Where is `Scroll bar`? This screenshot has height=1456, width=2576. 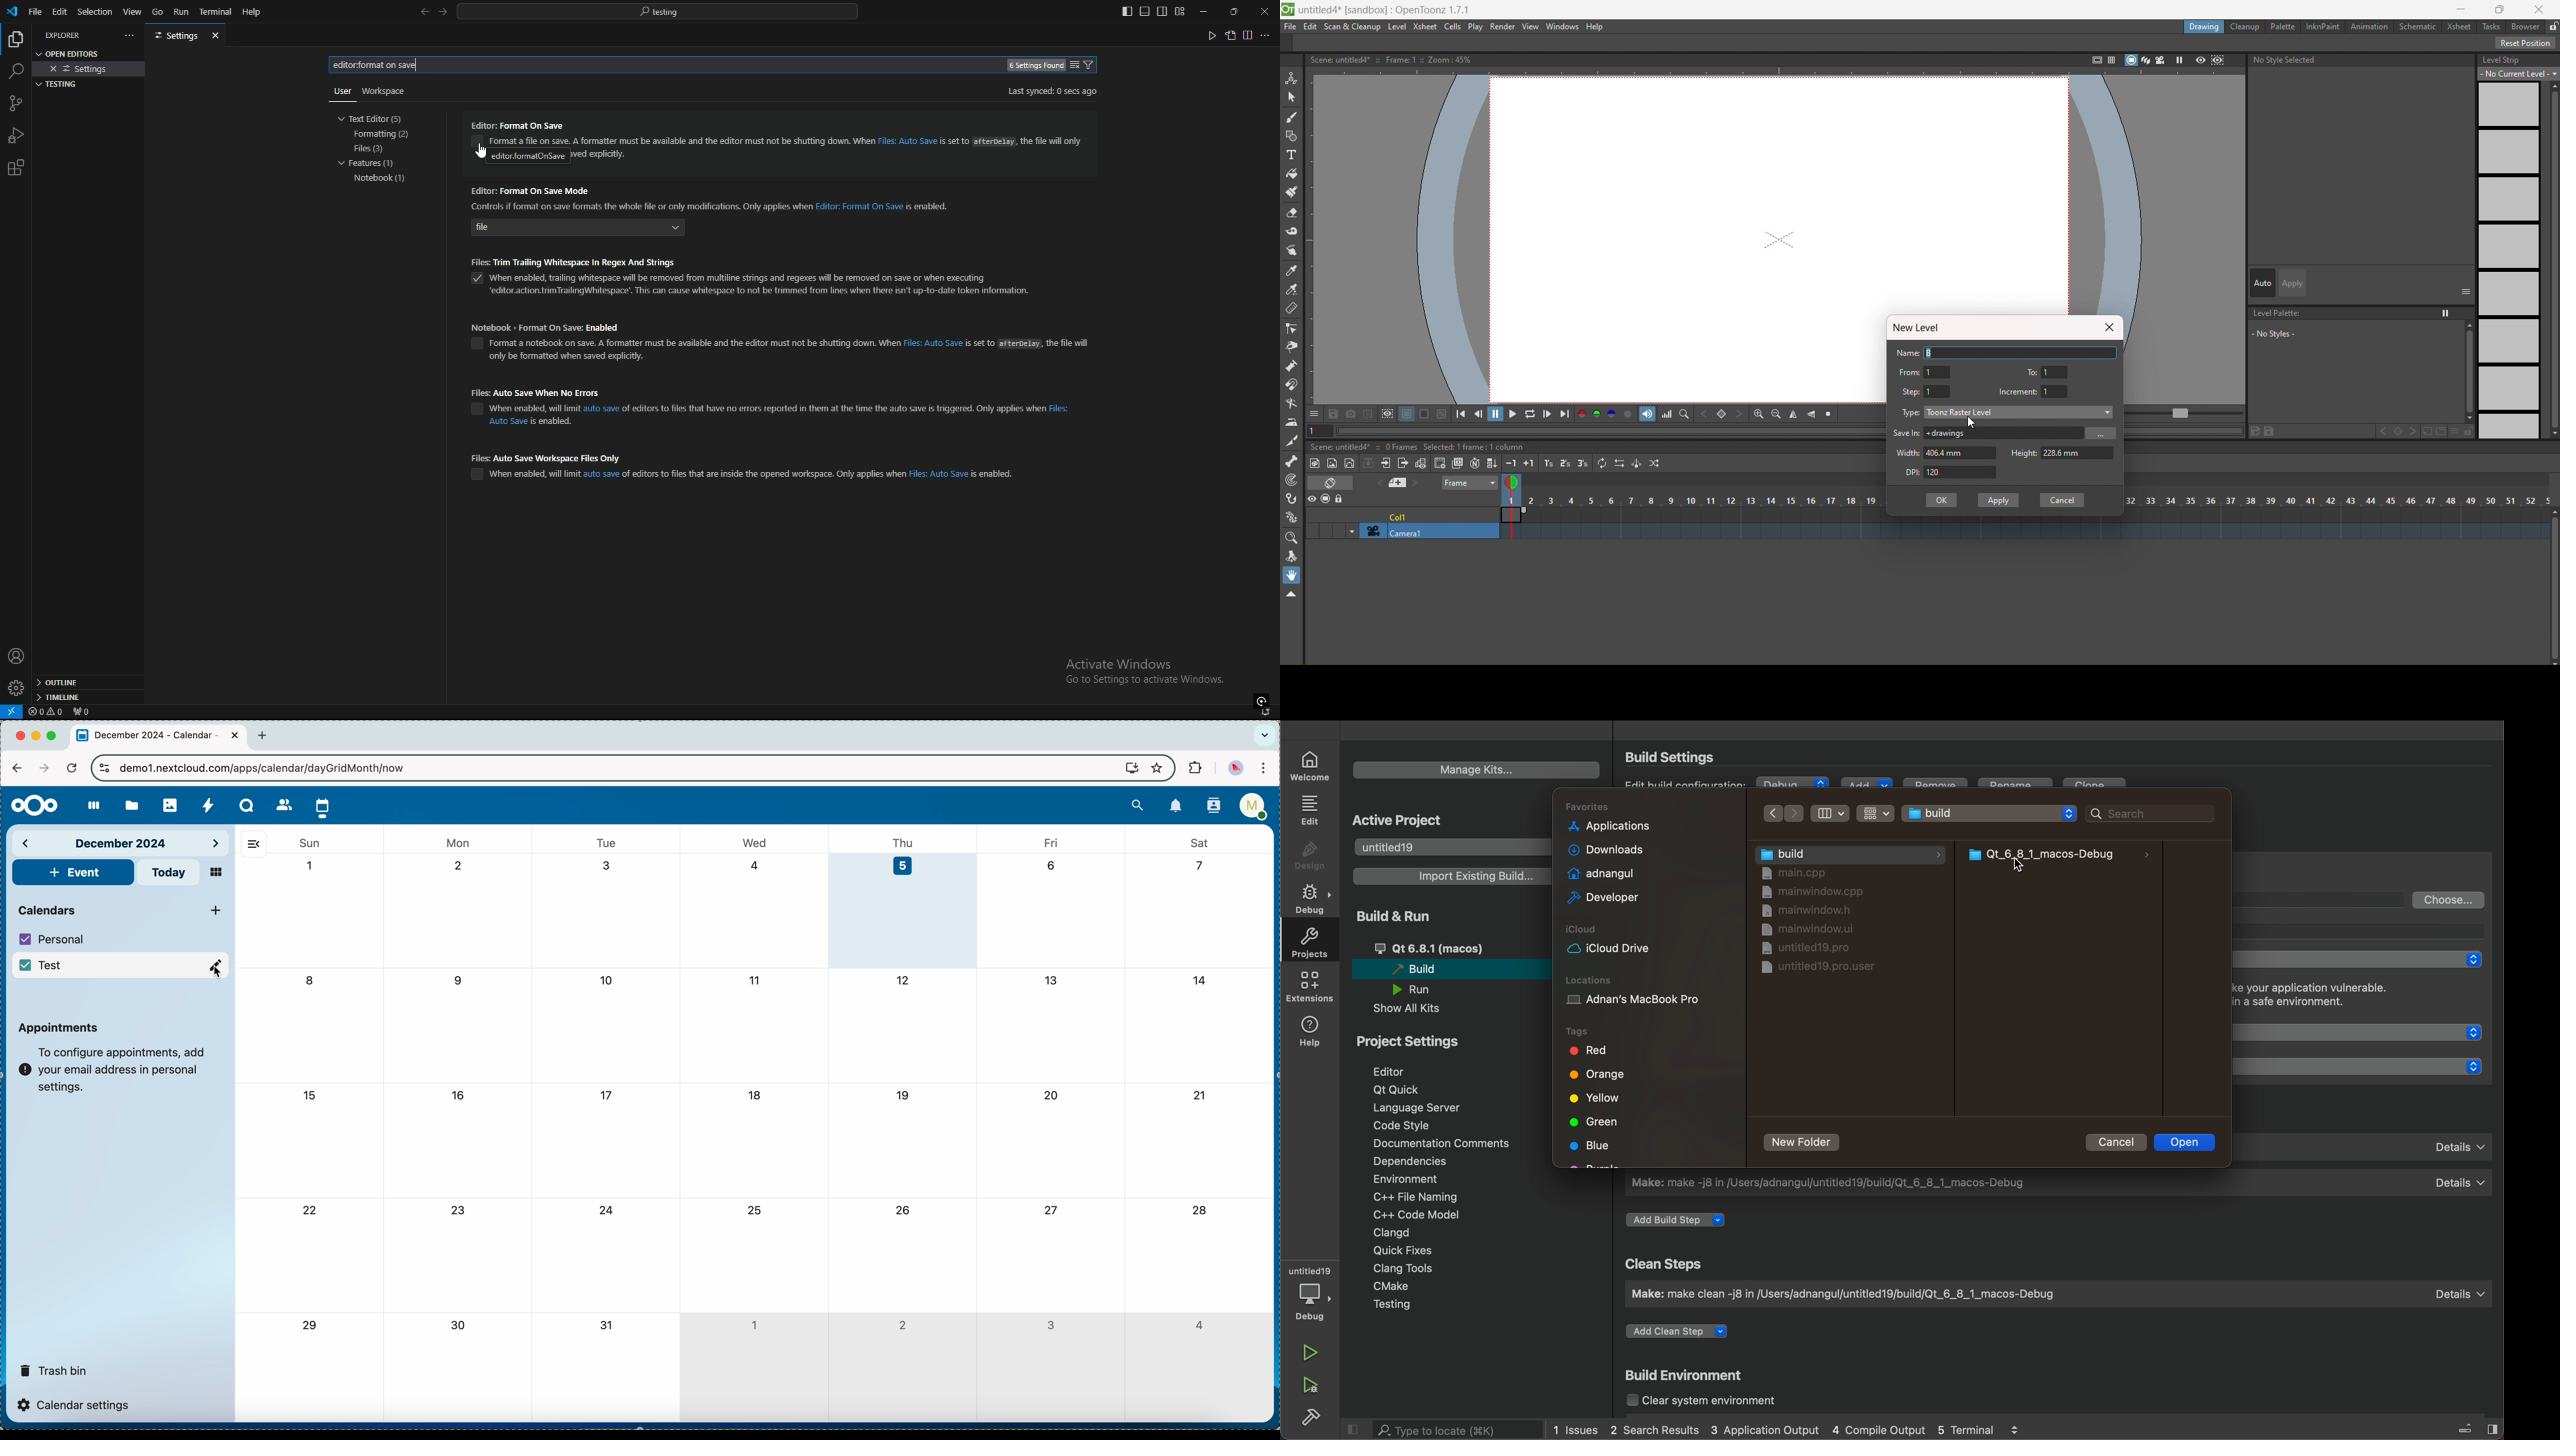 Scroll bar is located at coordinates (2552, 260).